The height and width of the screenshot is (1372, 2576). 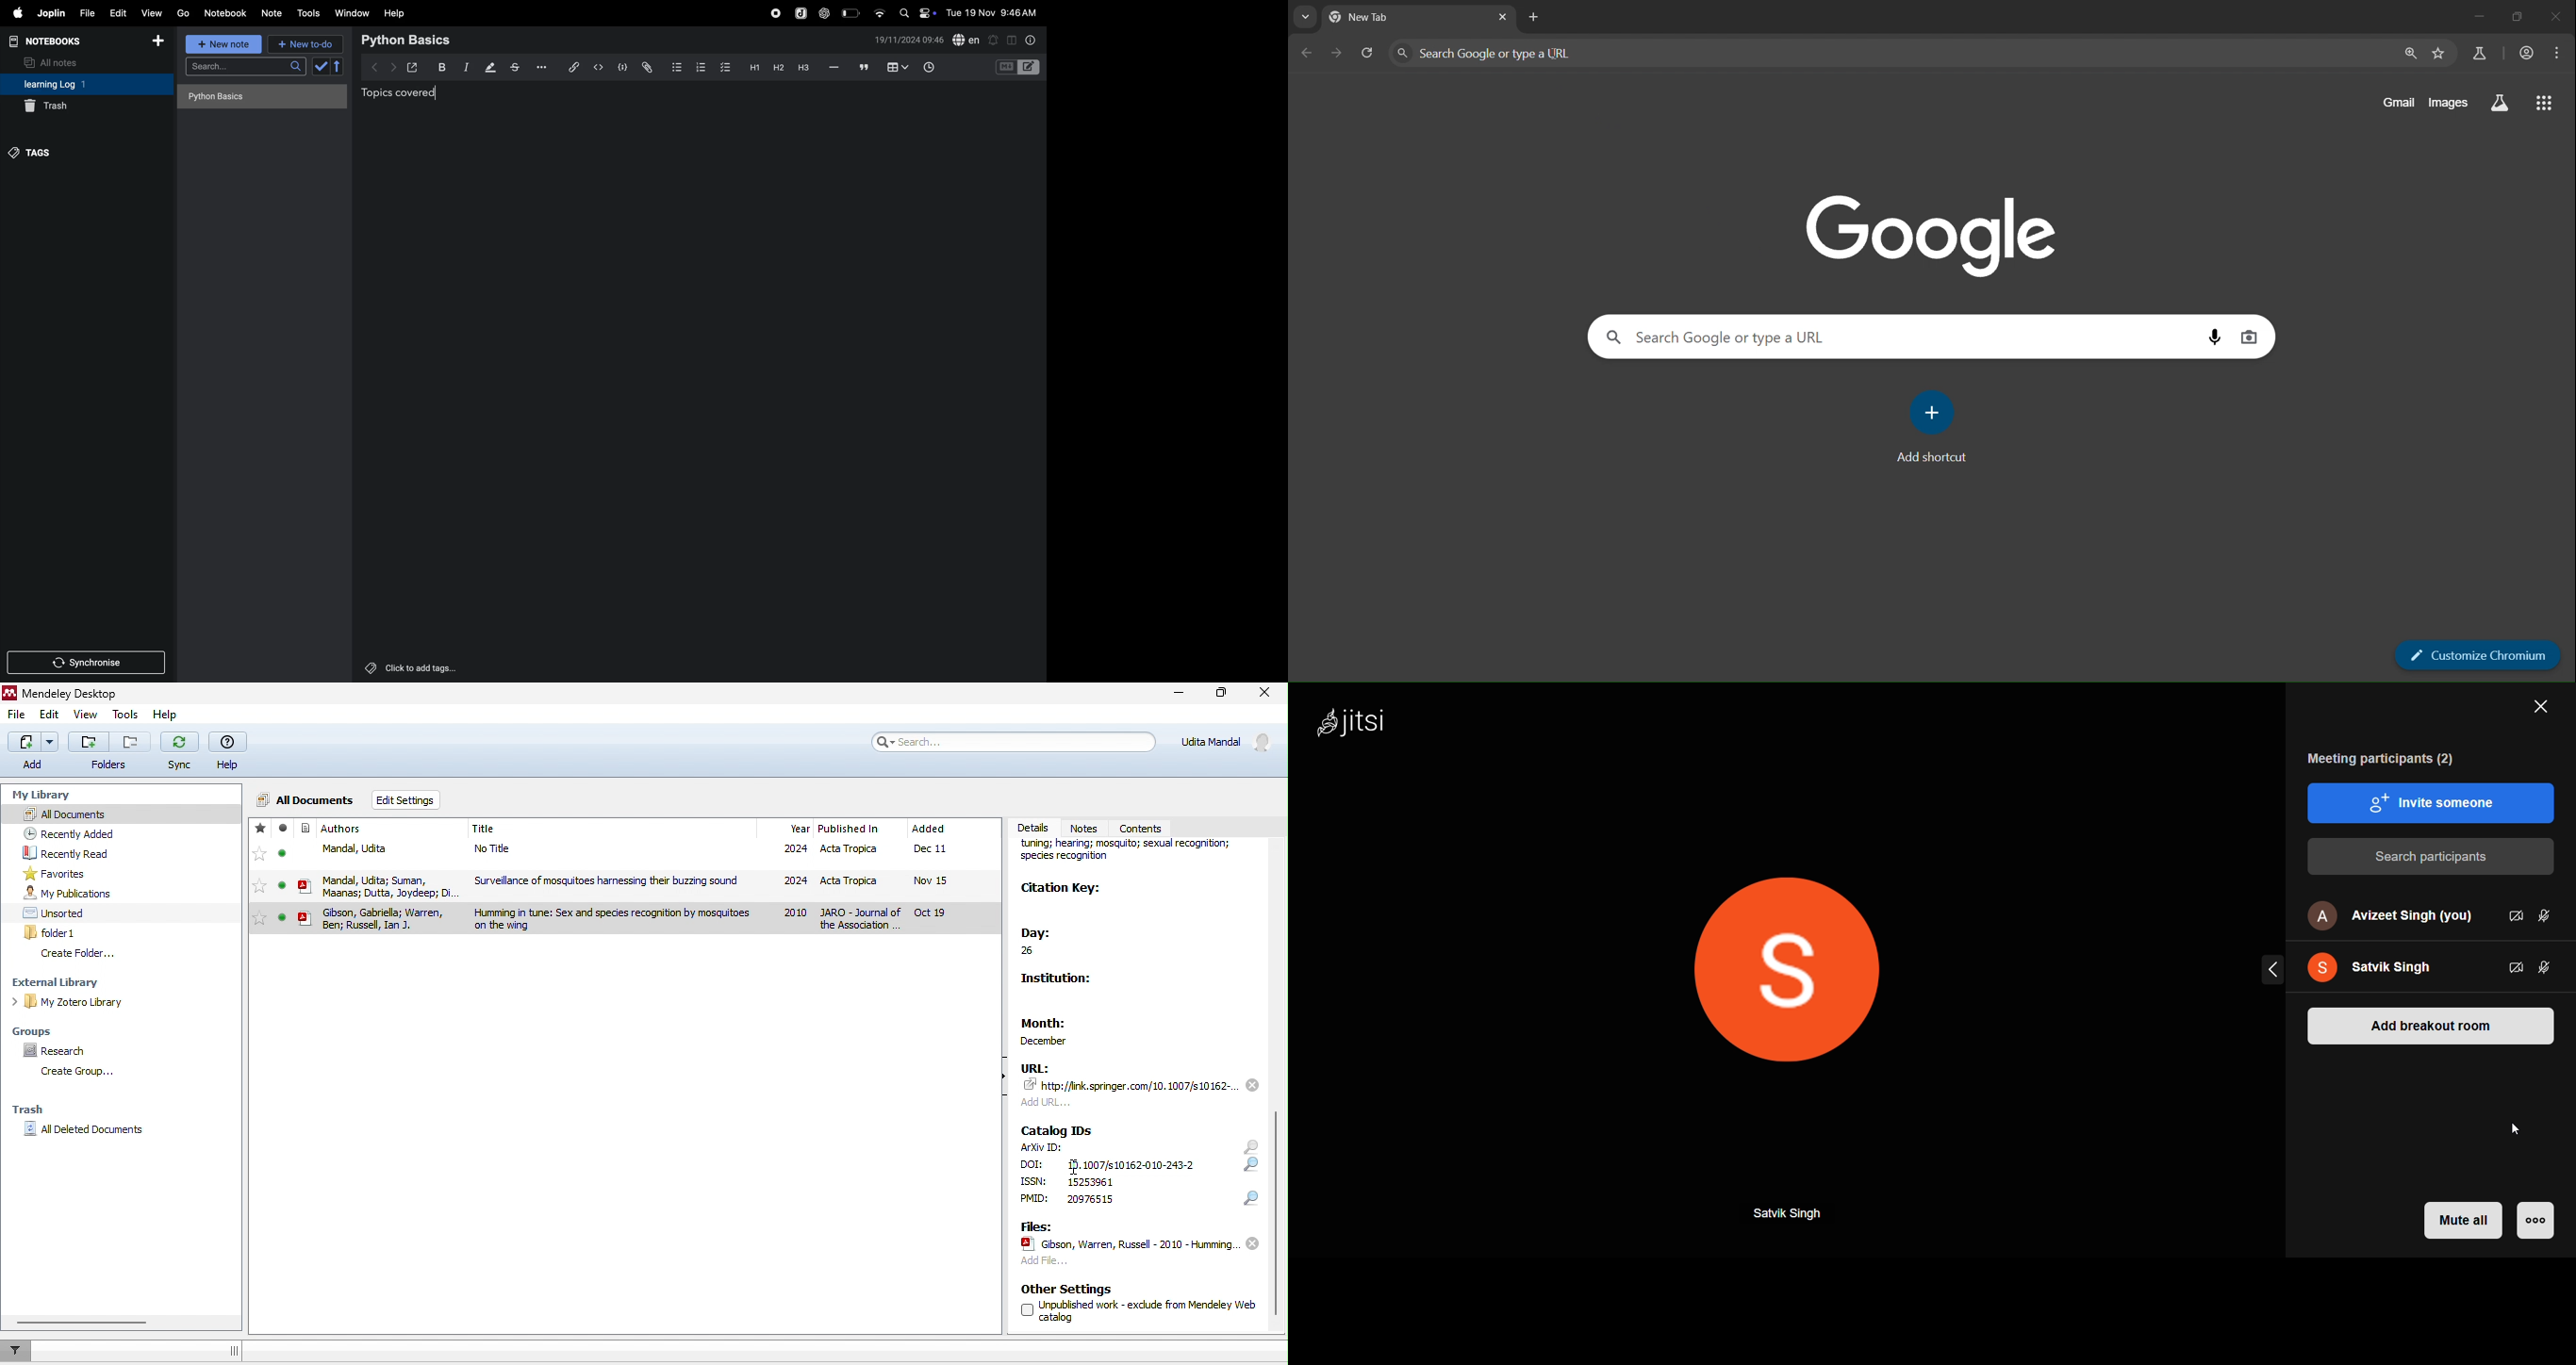 I want to click on trash, so click(x=86, y=105).